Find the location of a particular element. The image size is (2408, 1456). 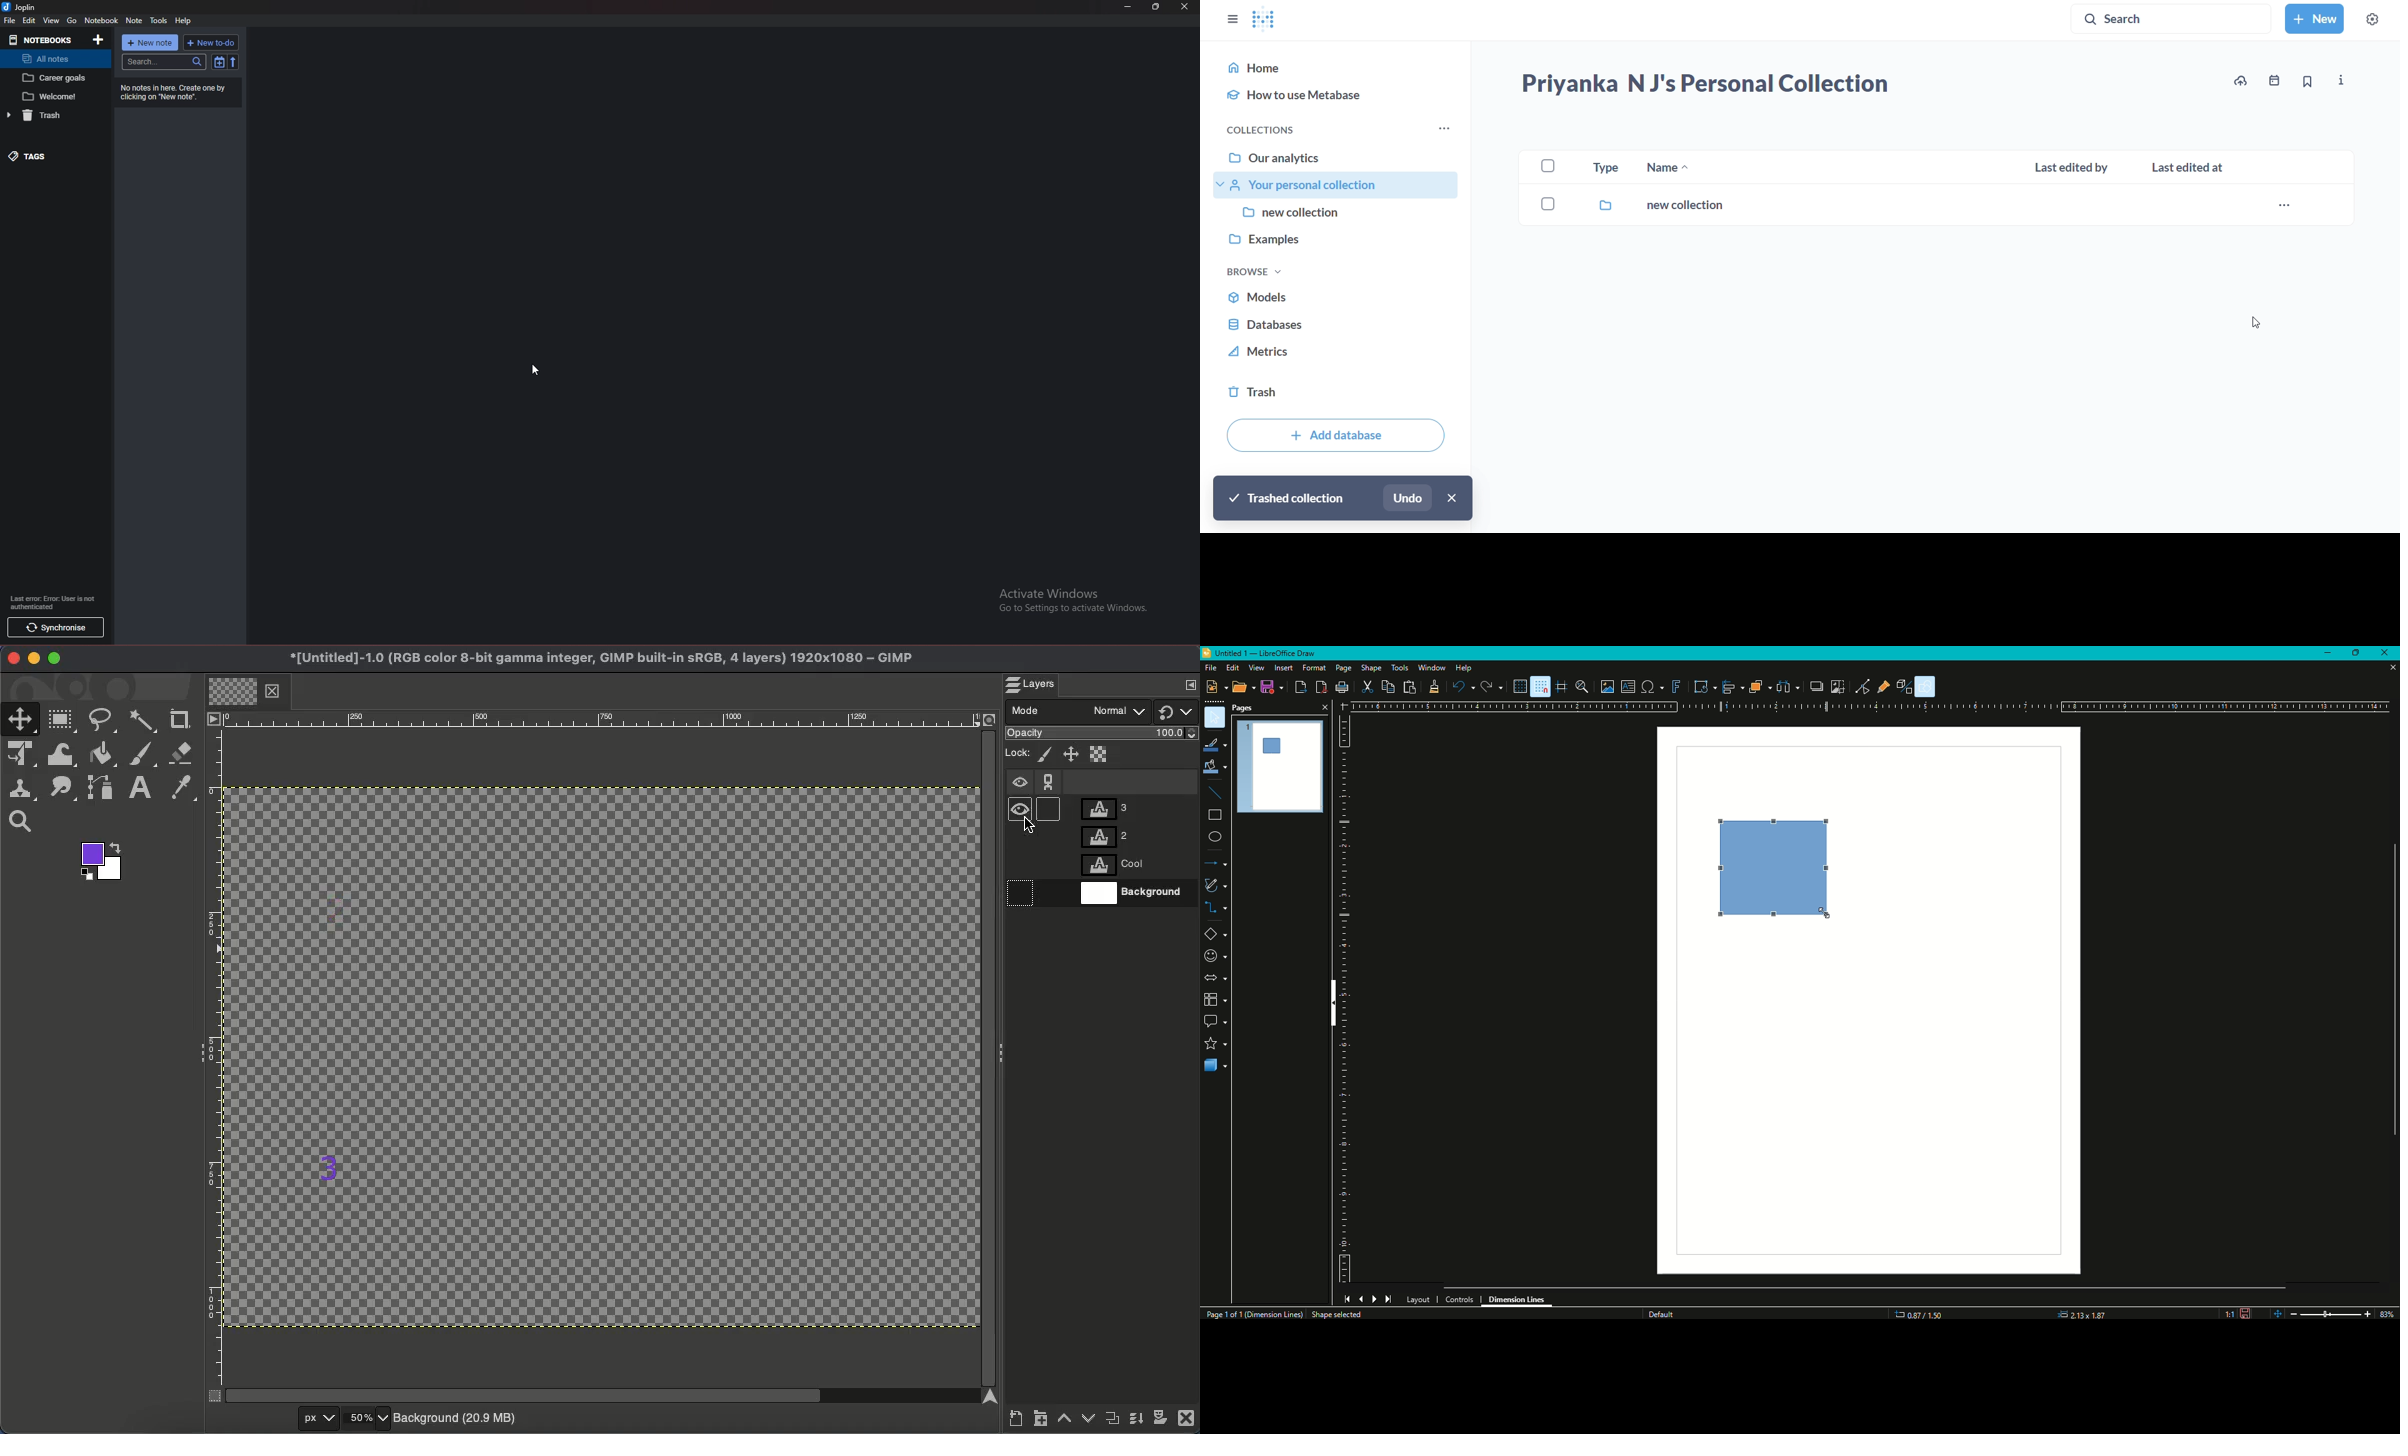

help is located at coordinates (184, 20).